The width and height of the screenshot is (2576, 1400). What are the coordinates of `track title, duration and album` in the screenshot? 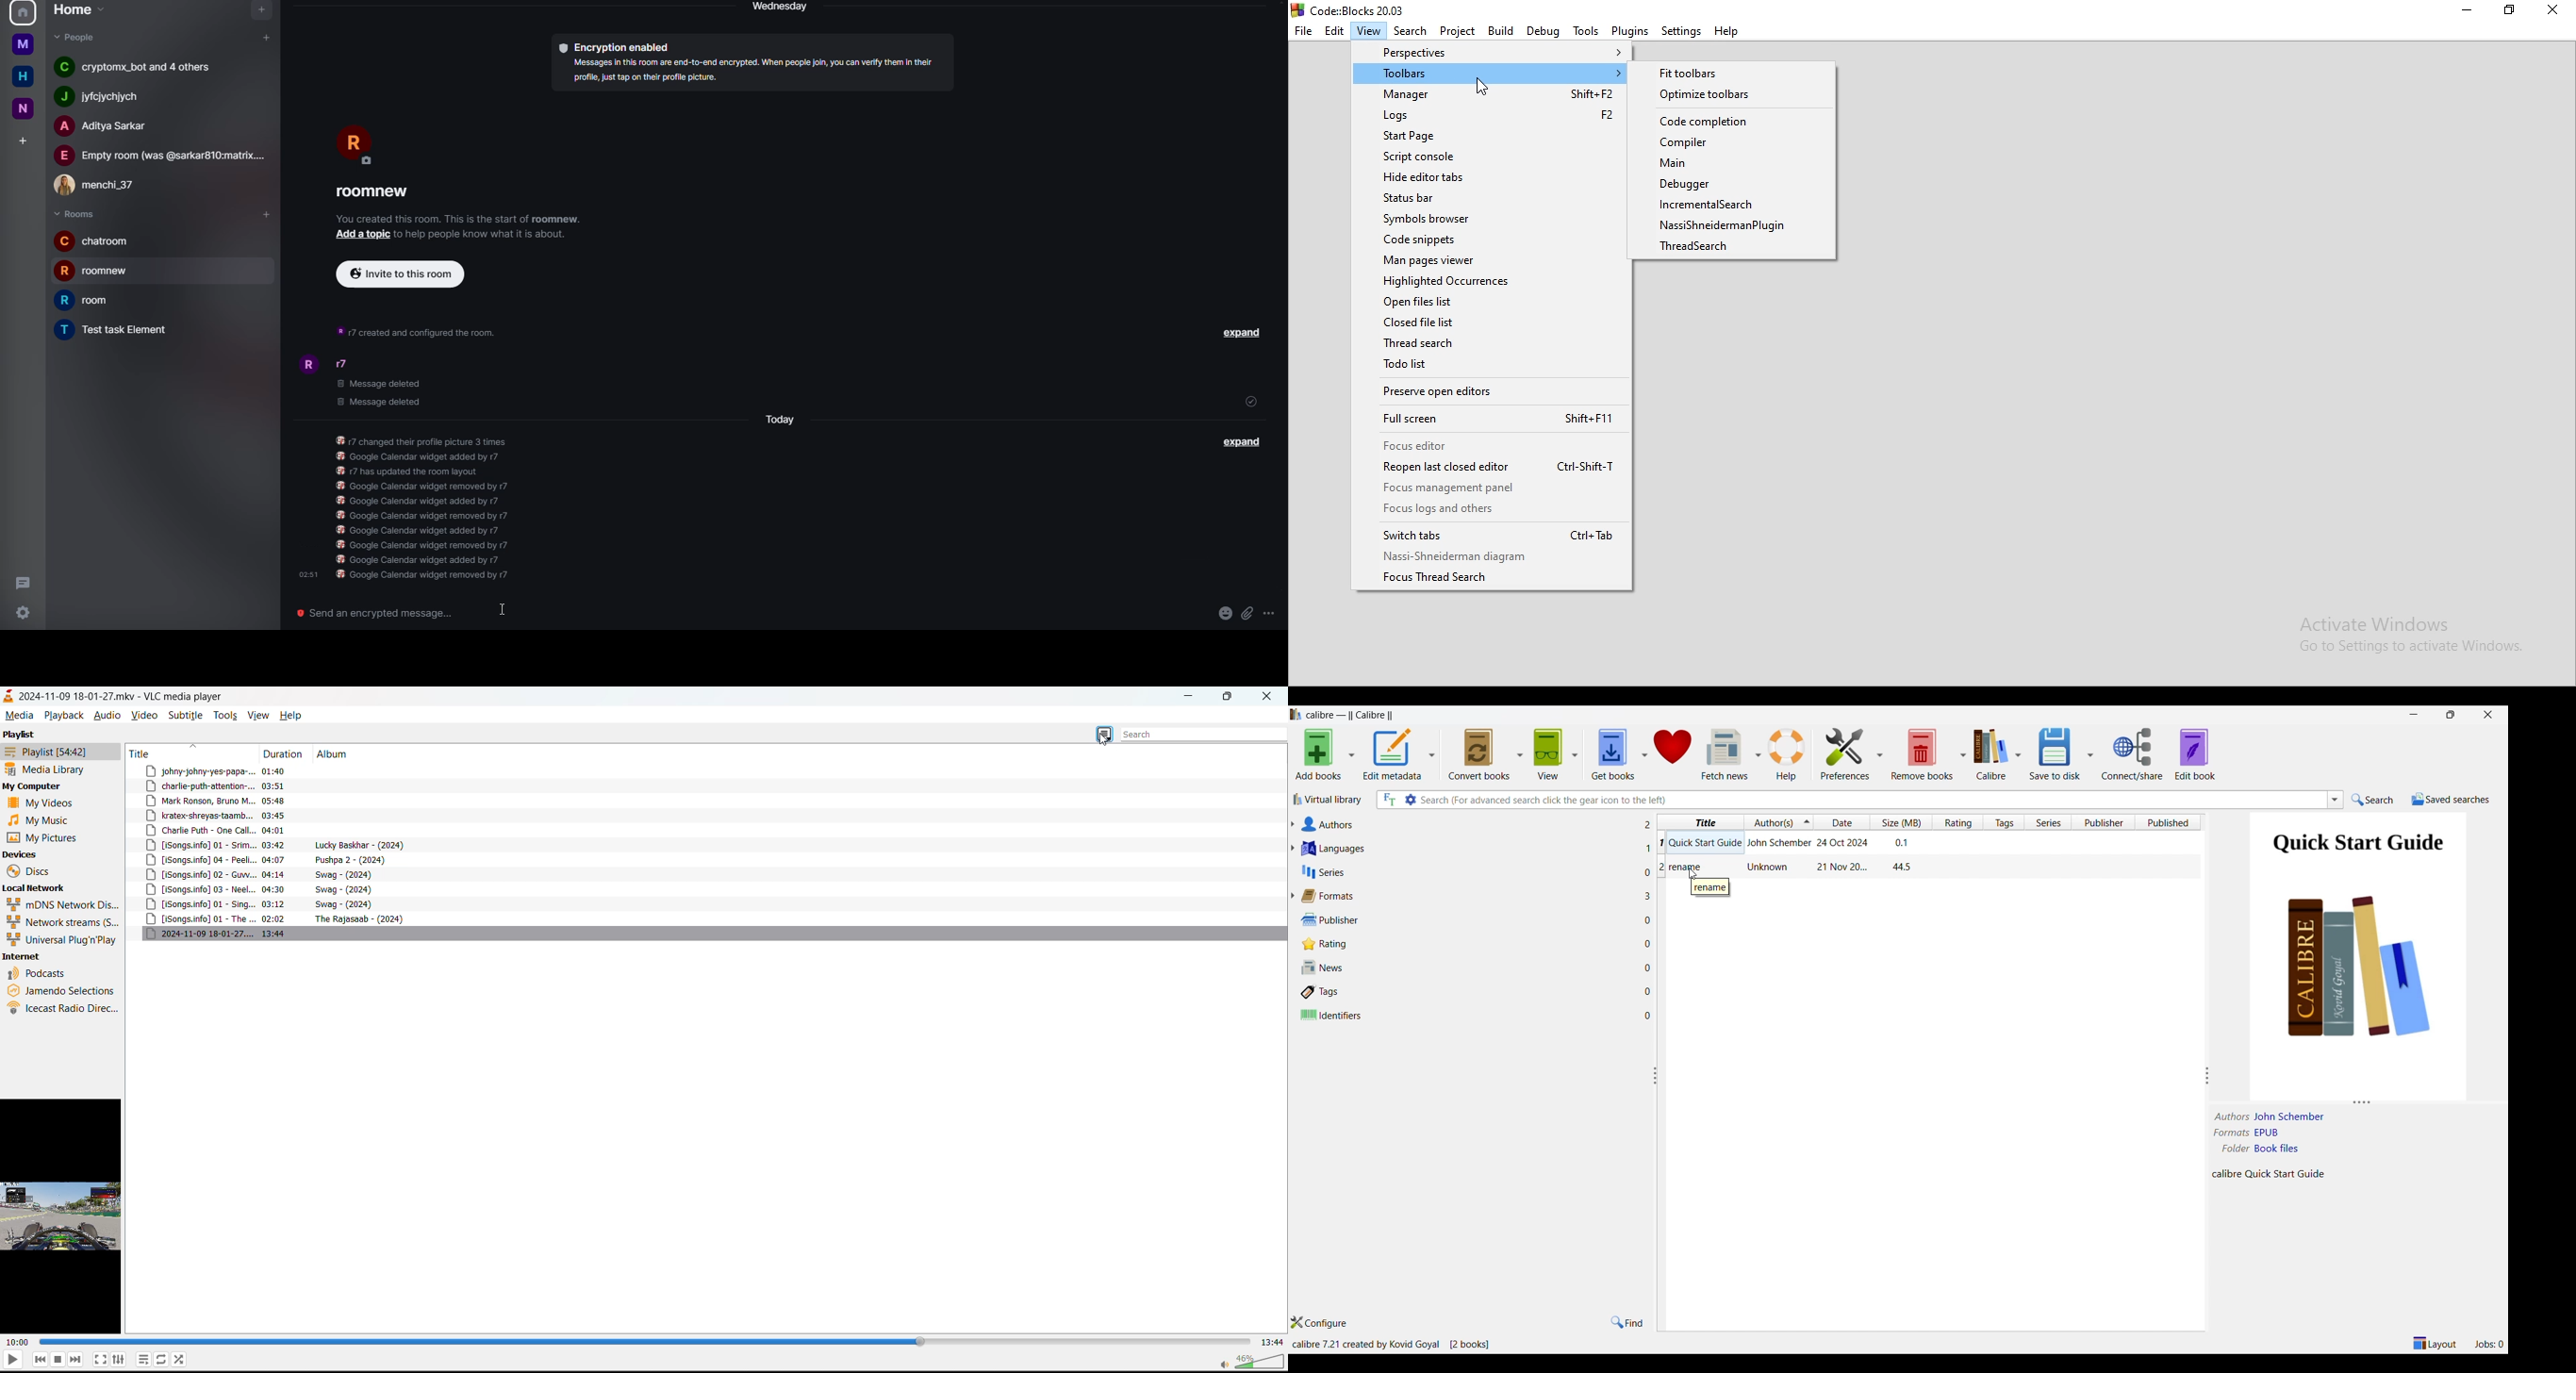 It's located at (276, 935).